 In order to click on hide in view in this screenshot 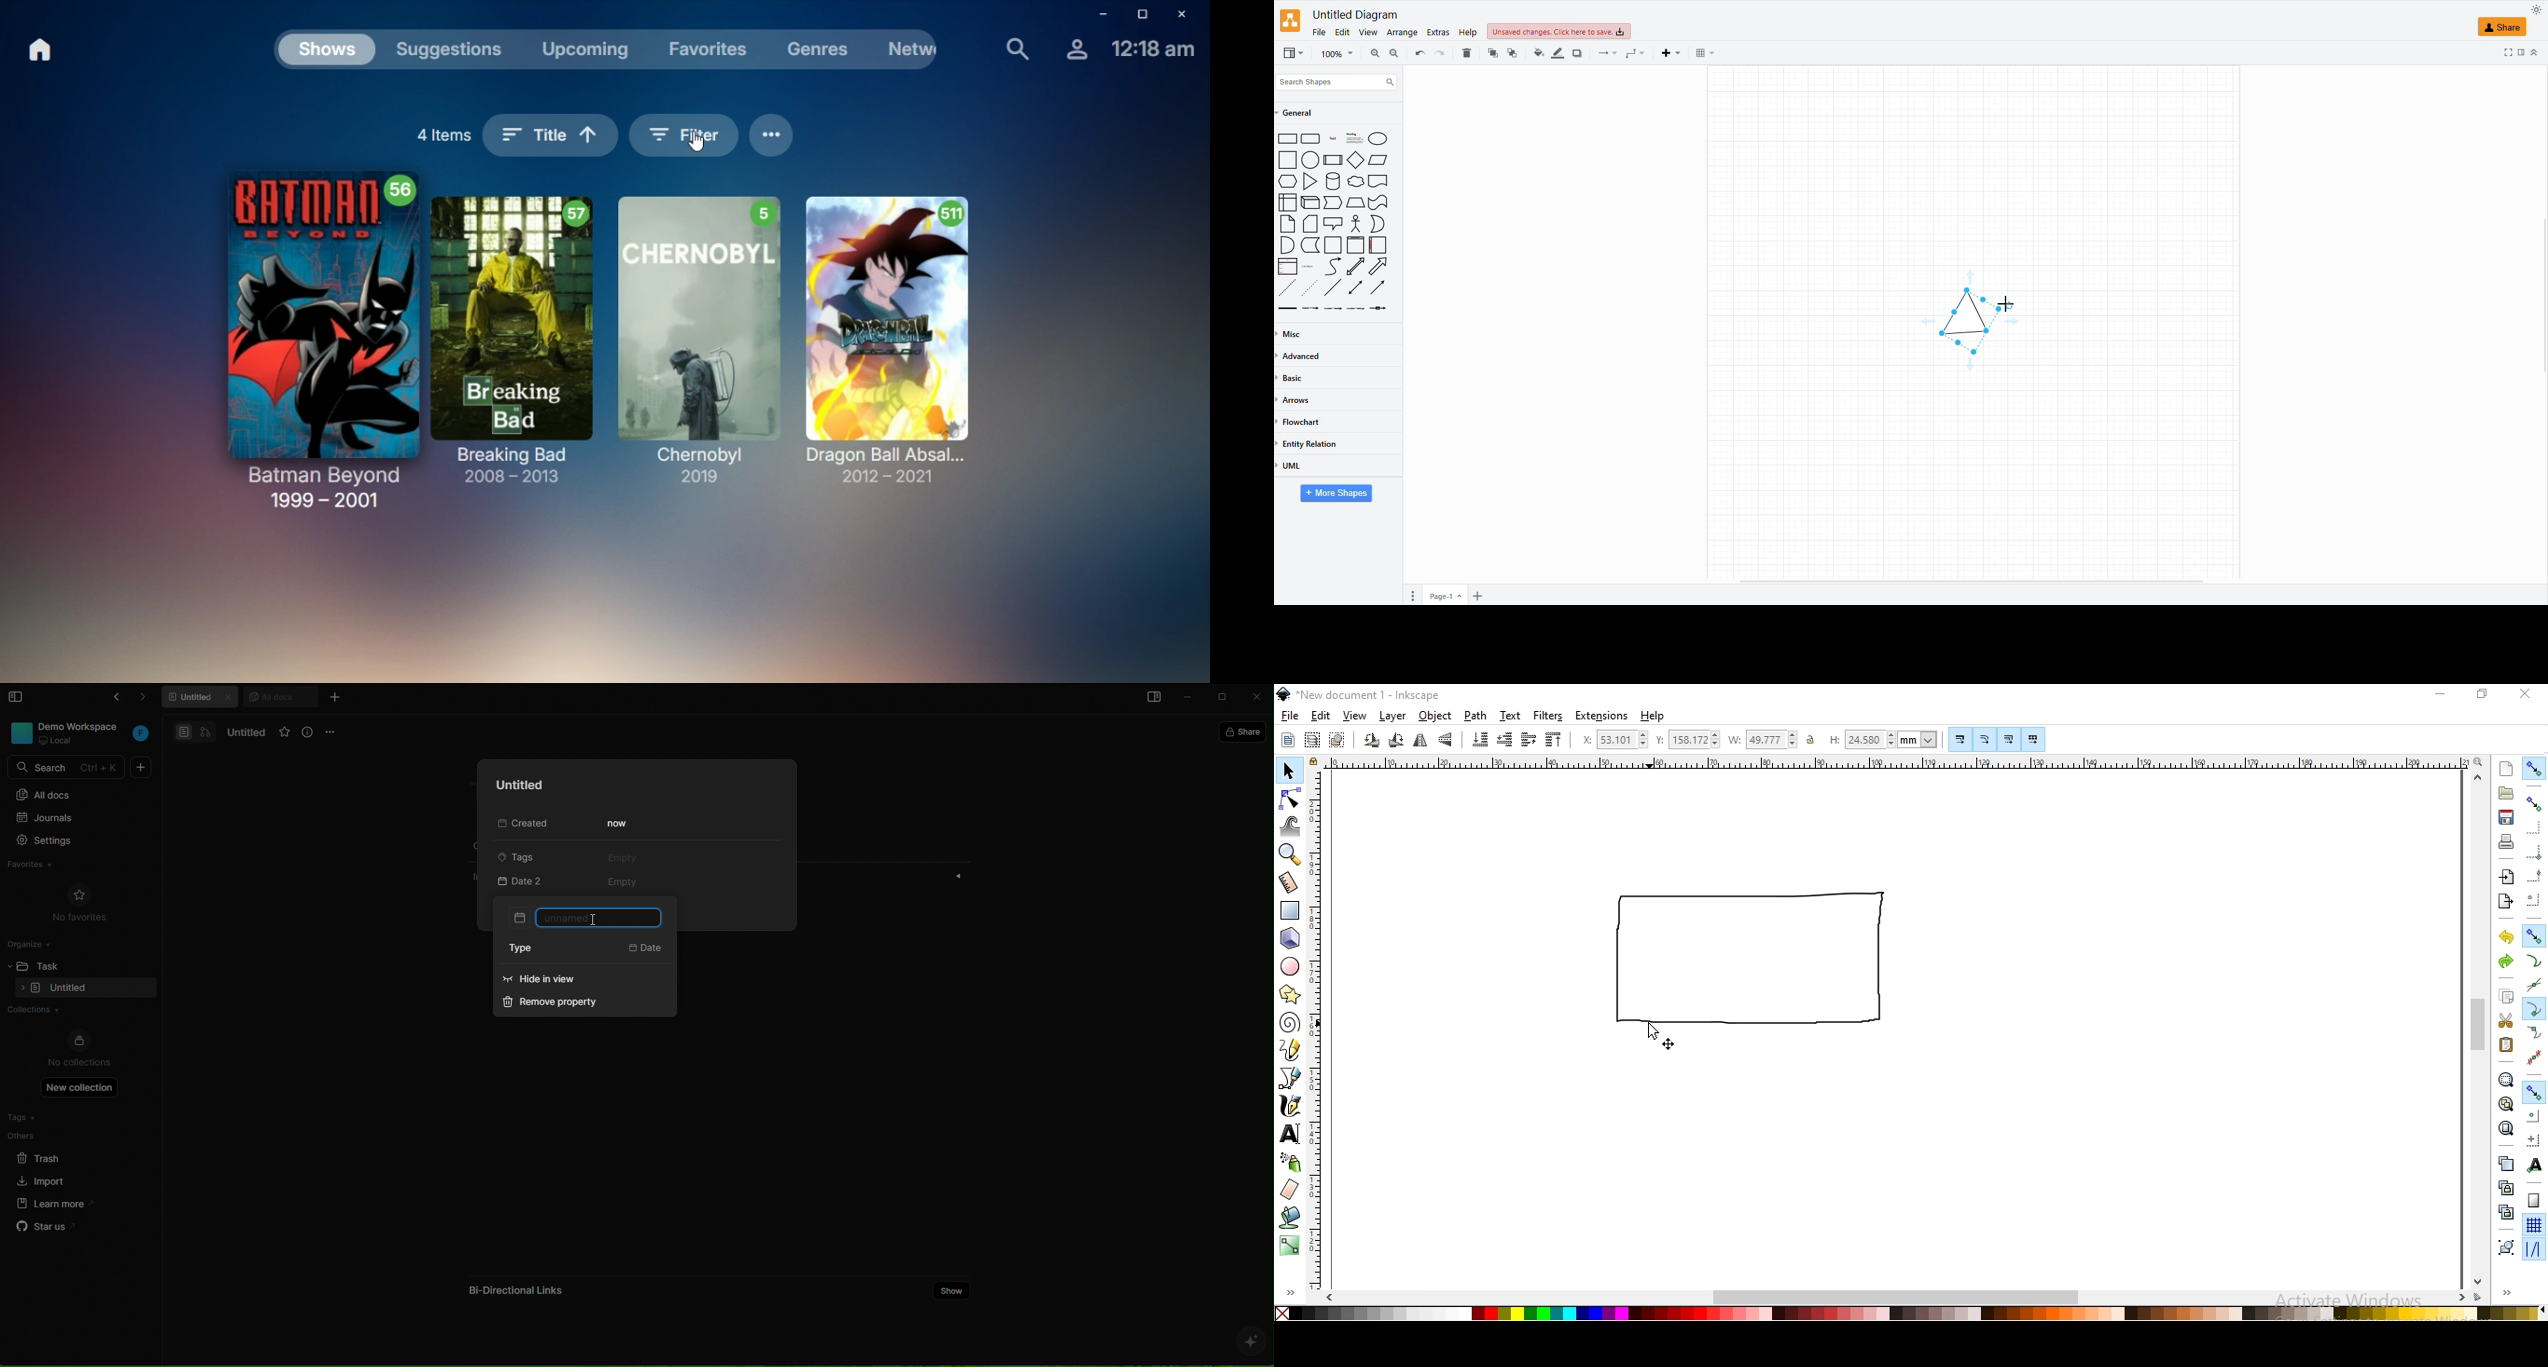, I will do `click(564, 982)`.